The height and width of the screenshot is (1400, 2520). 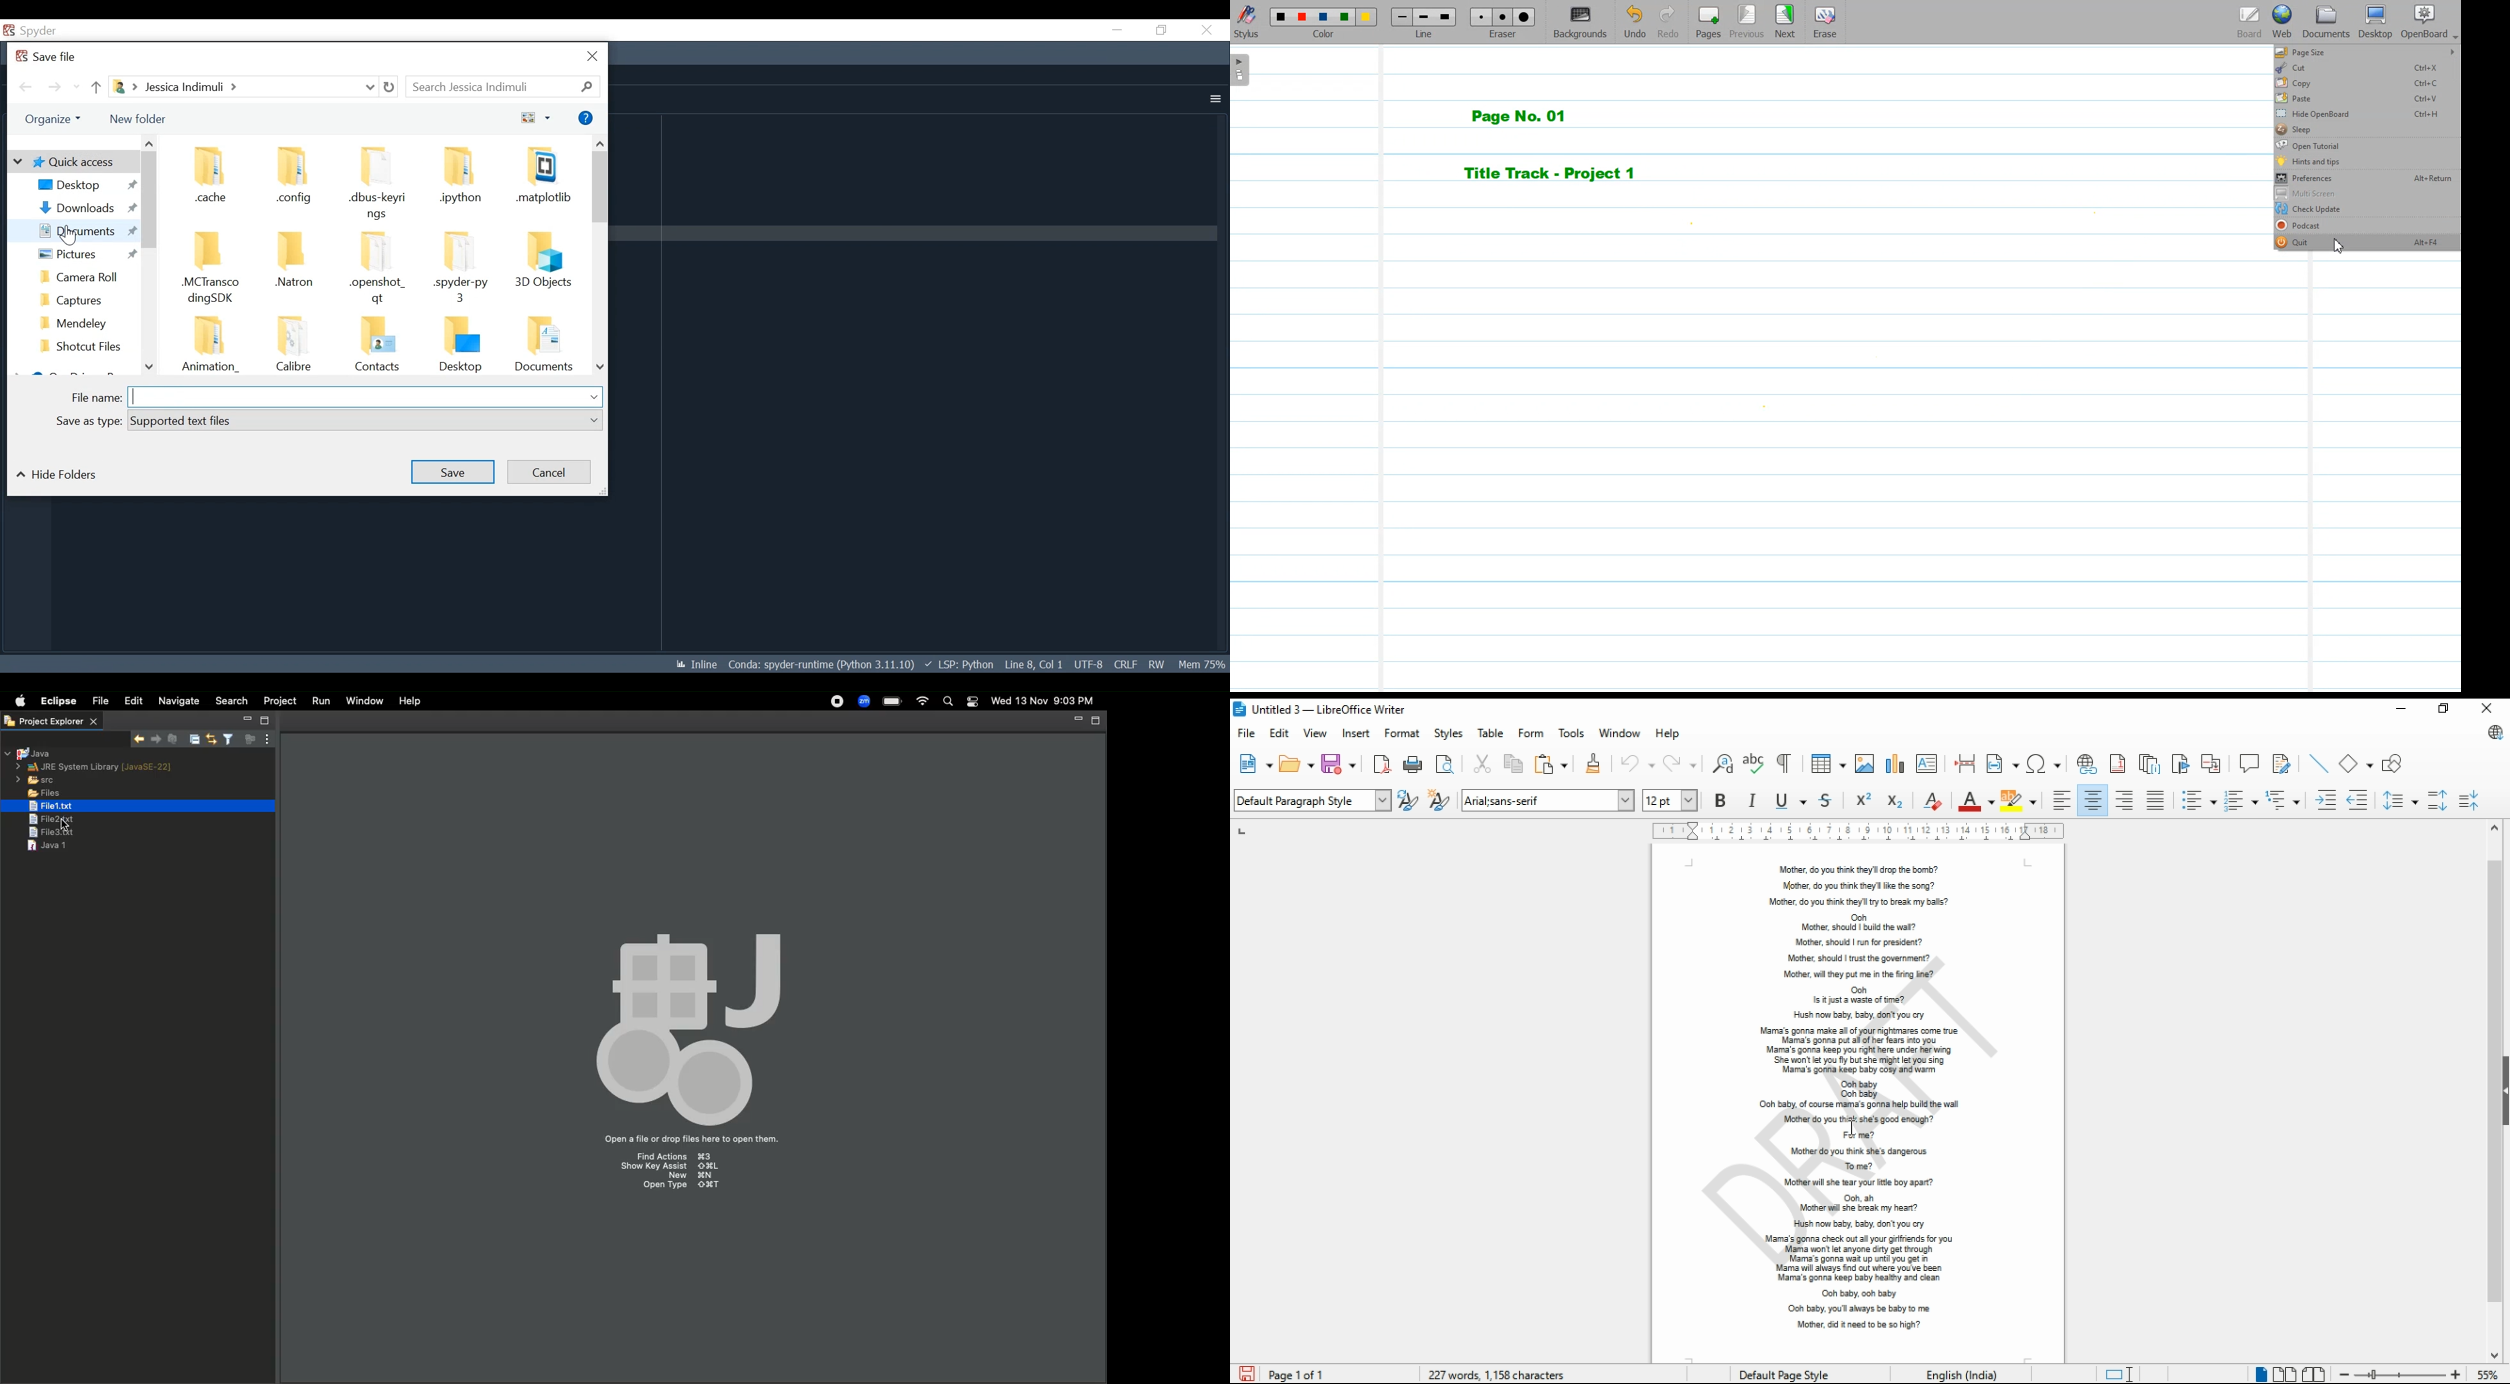 What do you see at coordinates (81, 276) in the screenshot?
I see `Folder` at bounding box center [81, 276].